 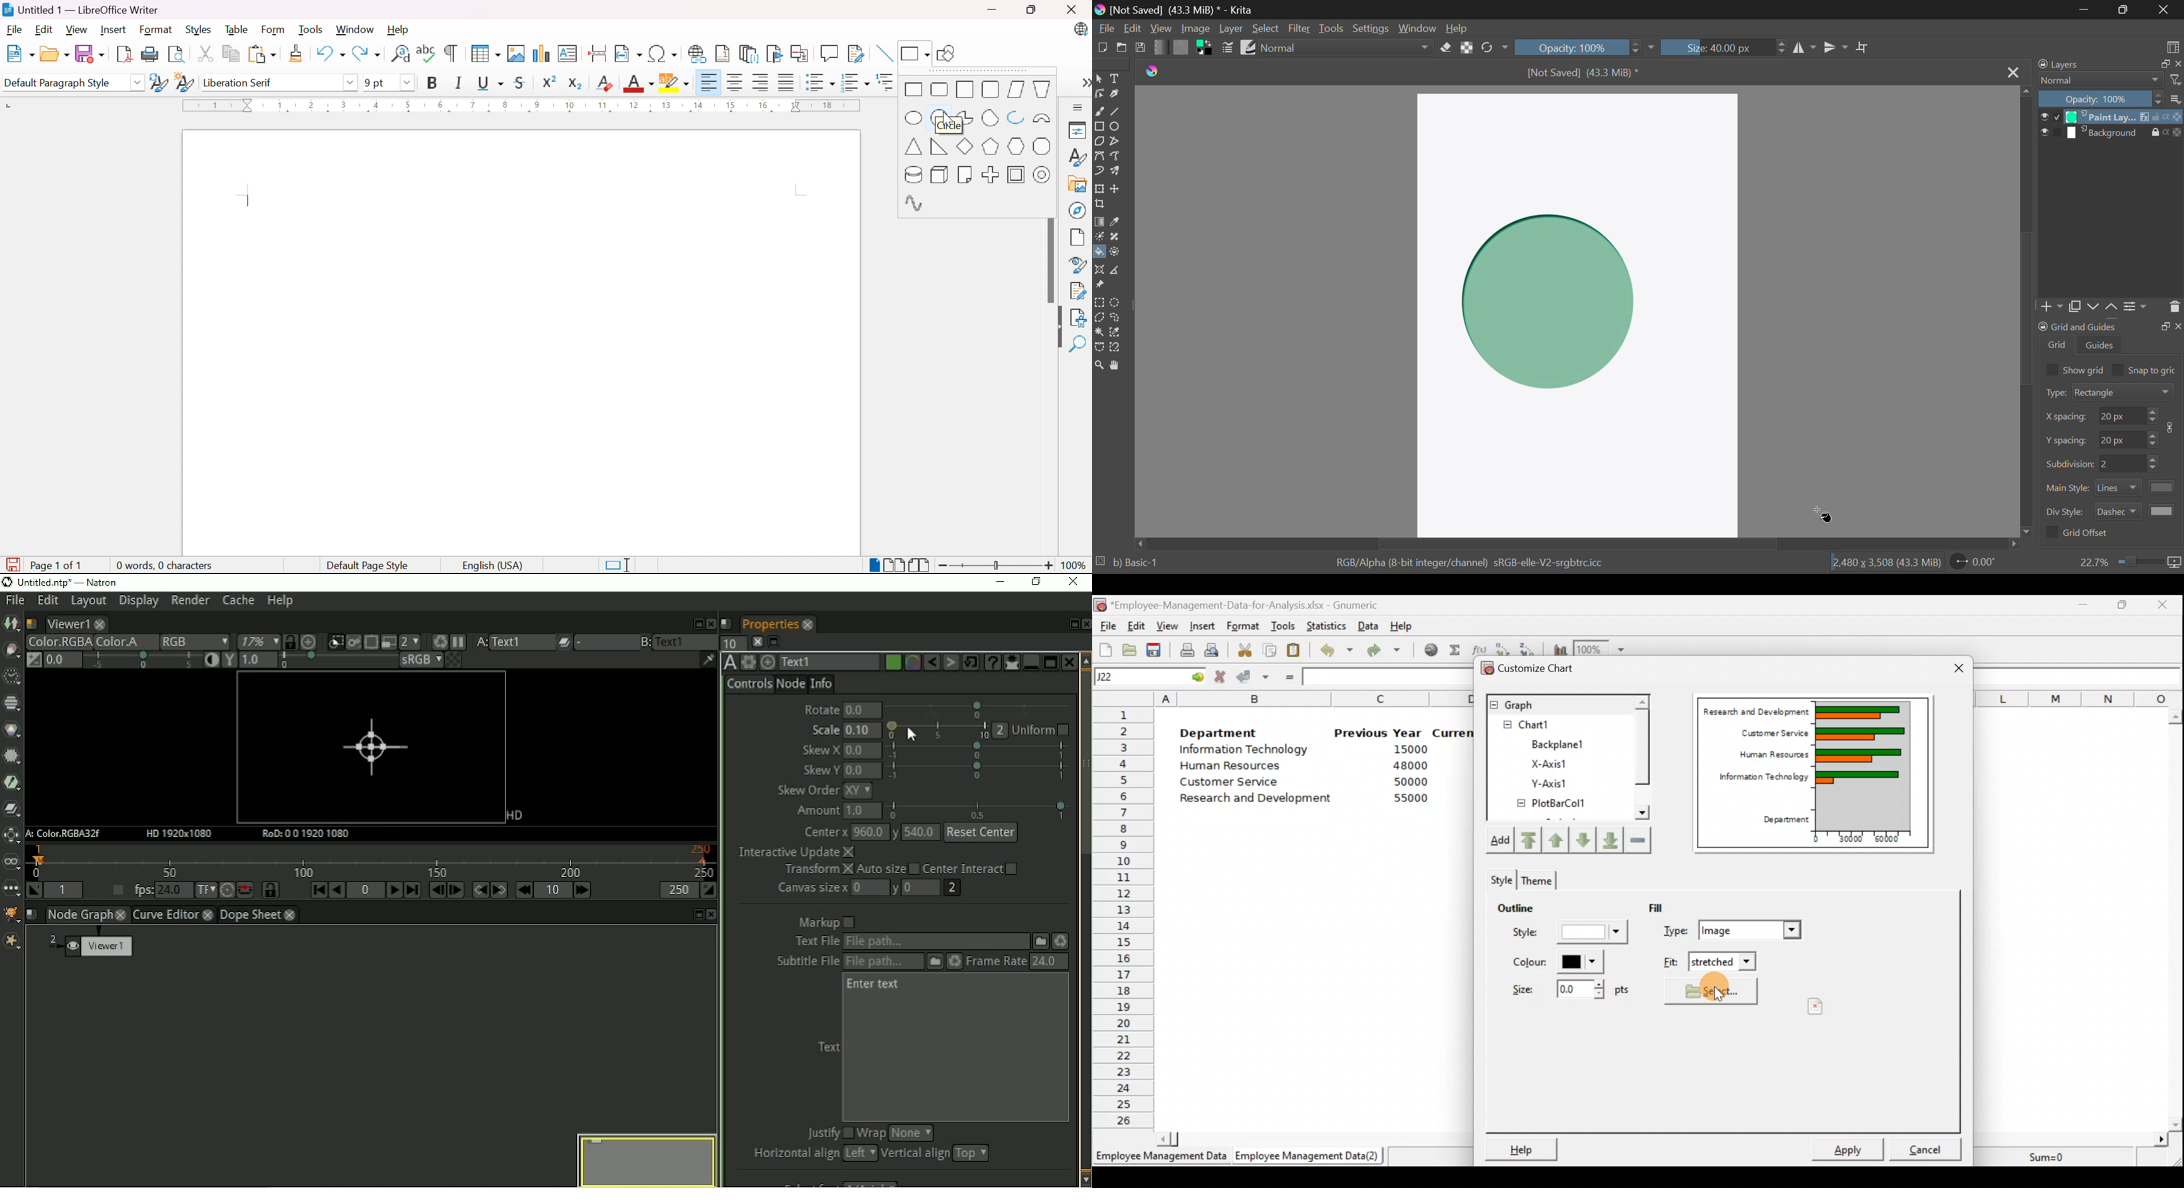 What do you see at coordinates (1721, 993) in the screenshot?
I see `Cursor on select` at bounding box center [1721, 993].